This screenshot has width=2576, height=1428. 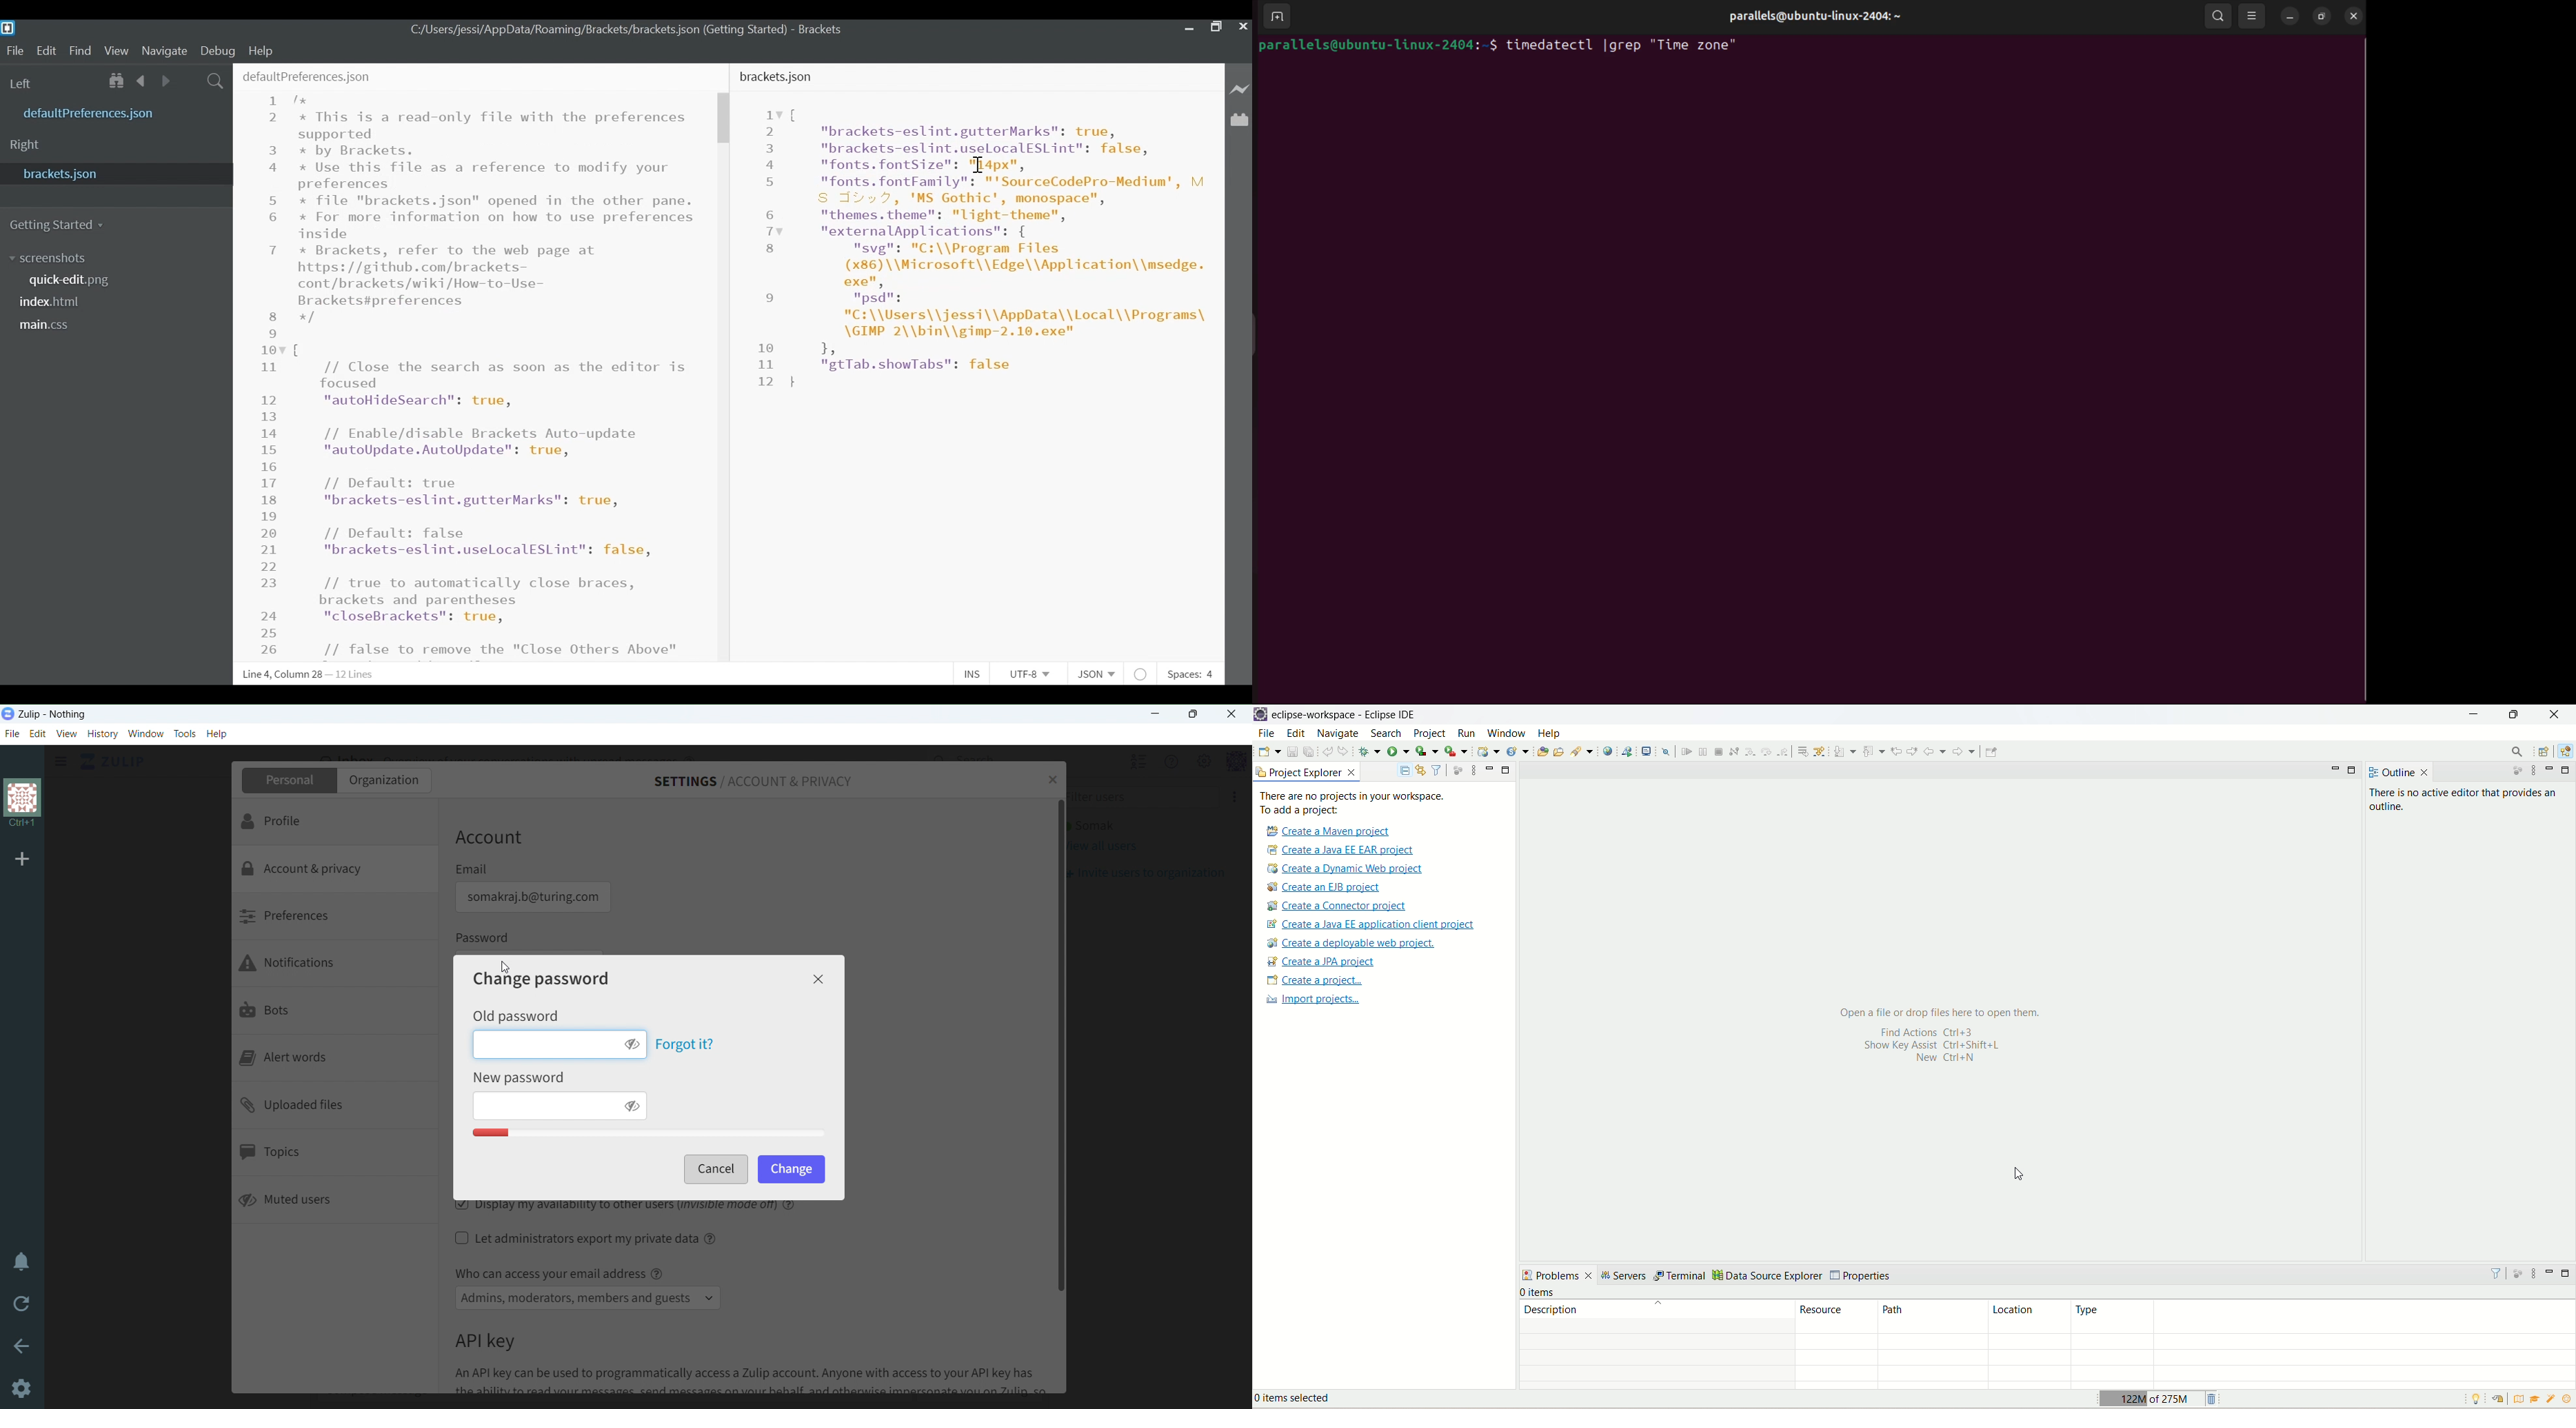 What do you see at coordinates (521, 1079) in the screenshot?
I see `New Password` at bounding box center [521, 1079].